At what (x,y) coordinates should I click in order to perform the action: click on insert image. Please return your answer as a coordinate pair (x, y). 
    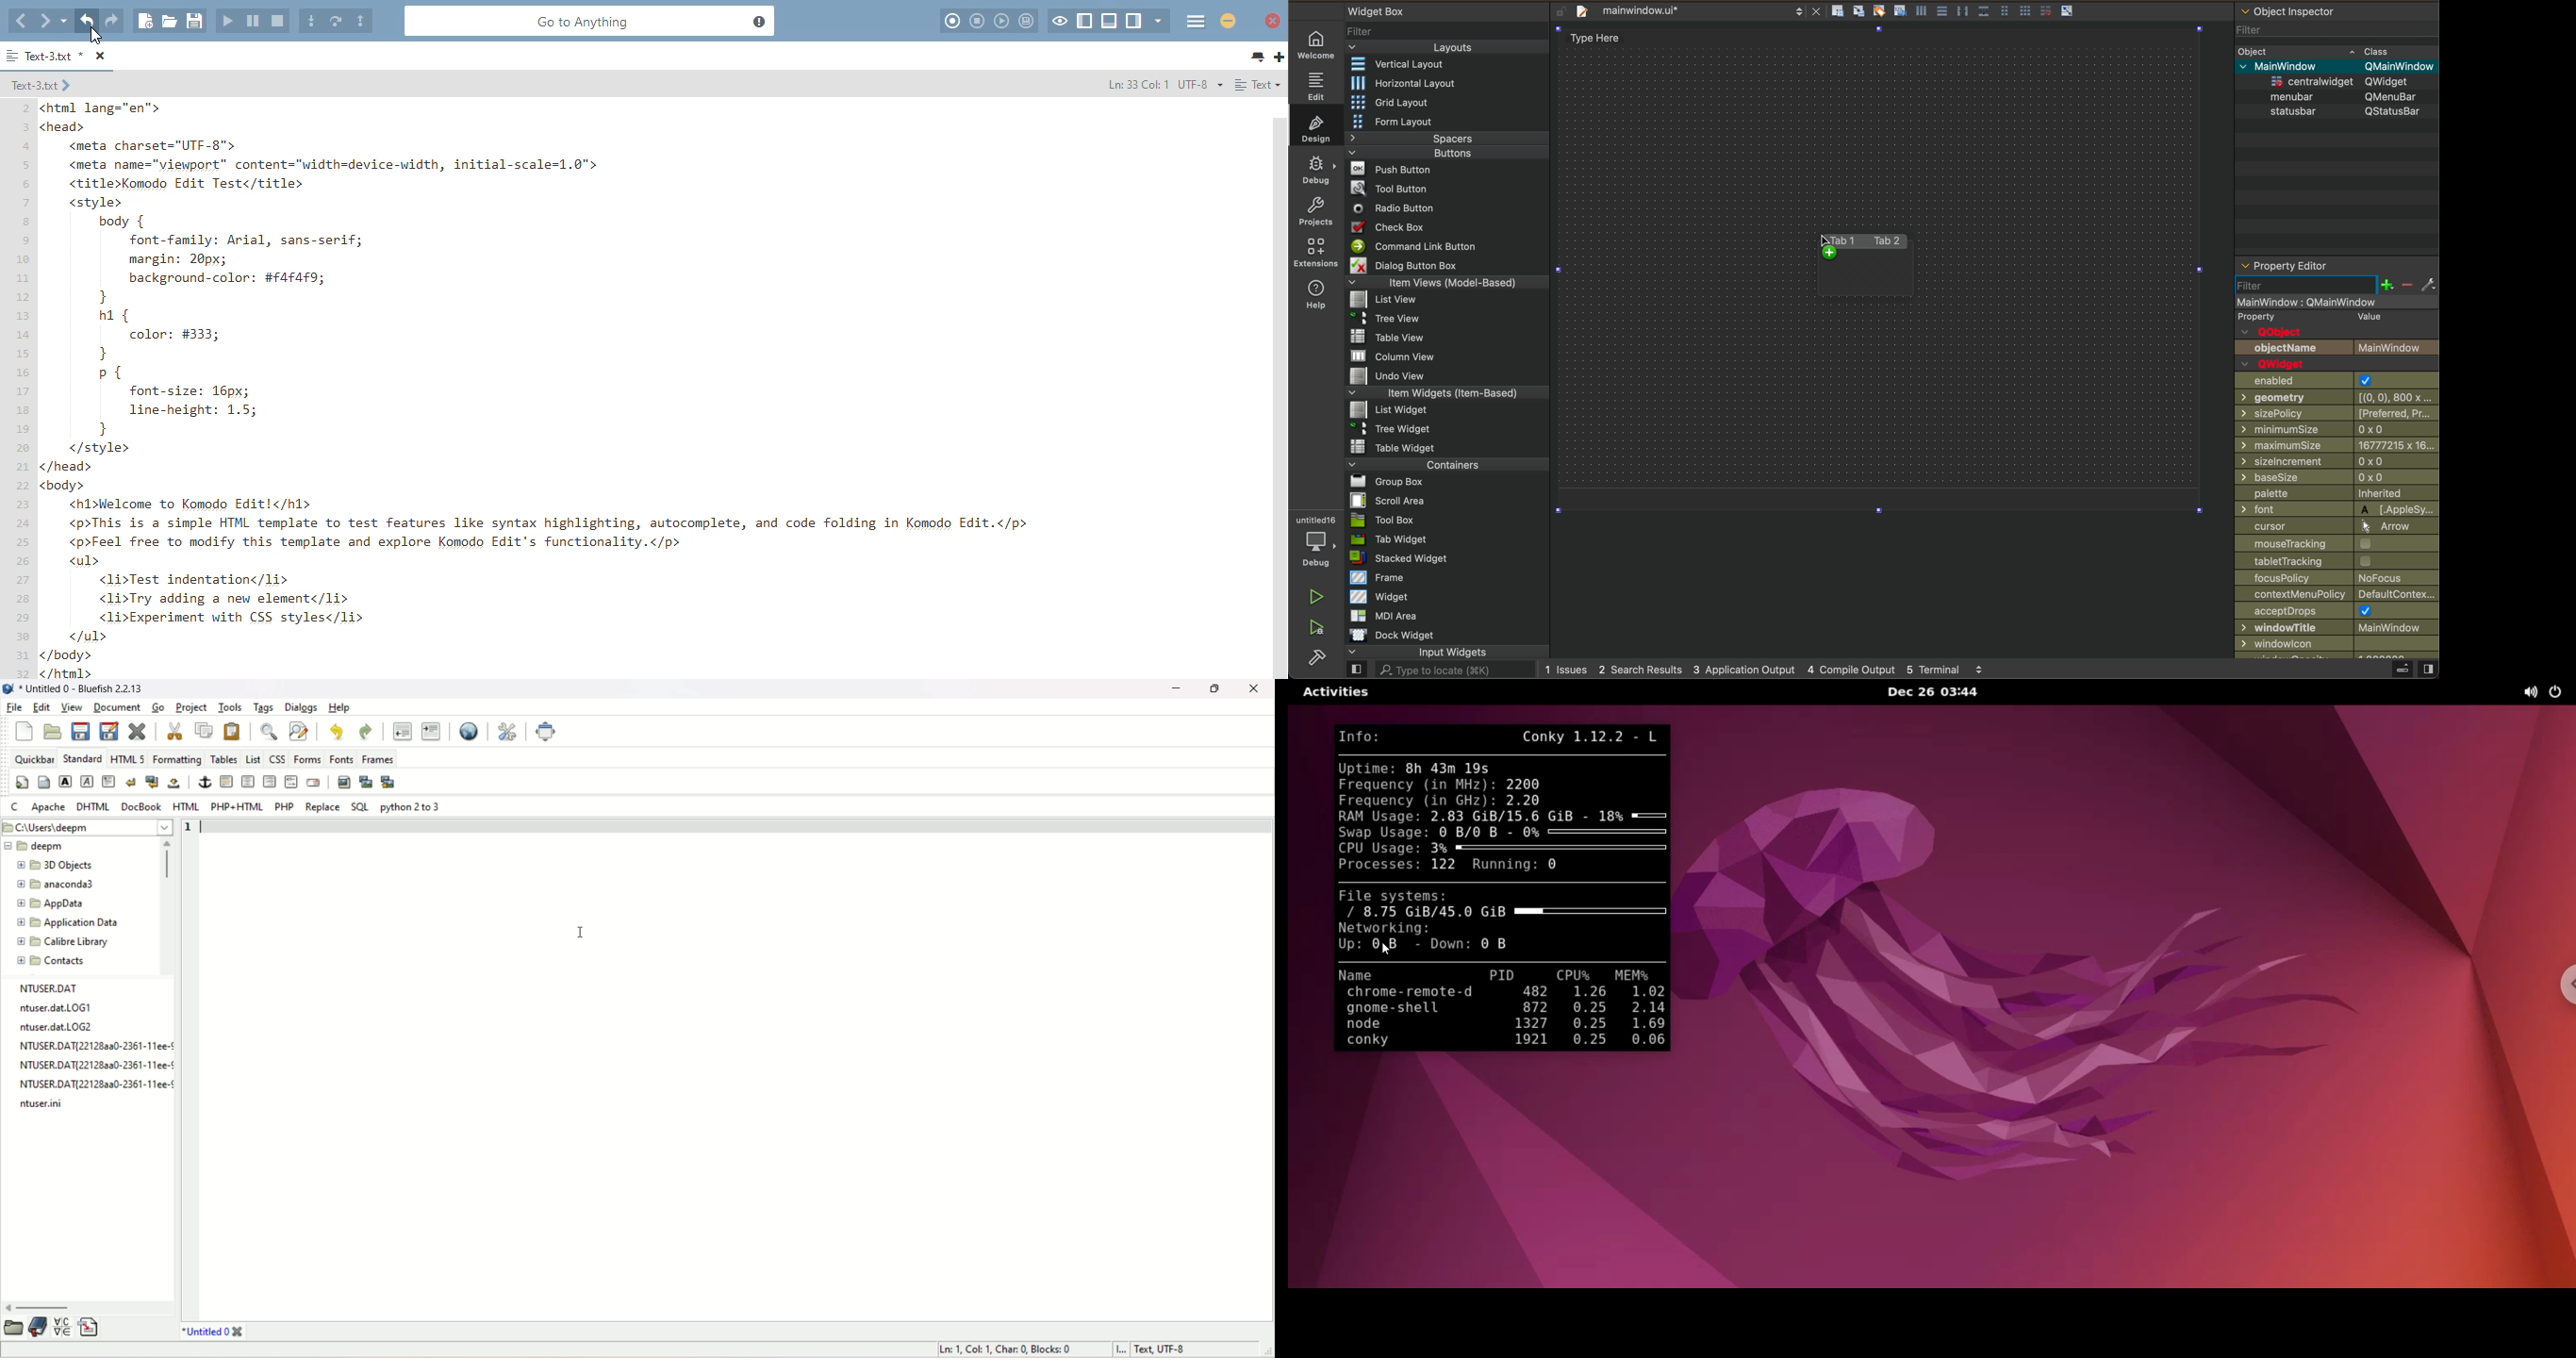
    Looking at the image, I should click on (343, 783).